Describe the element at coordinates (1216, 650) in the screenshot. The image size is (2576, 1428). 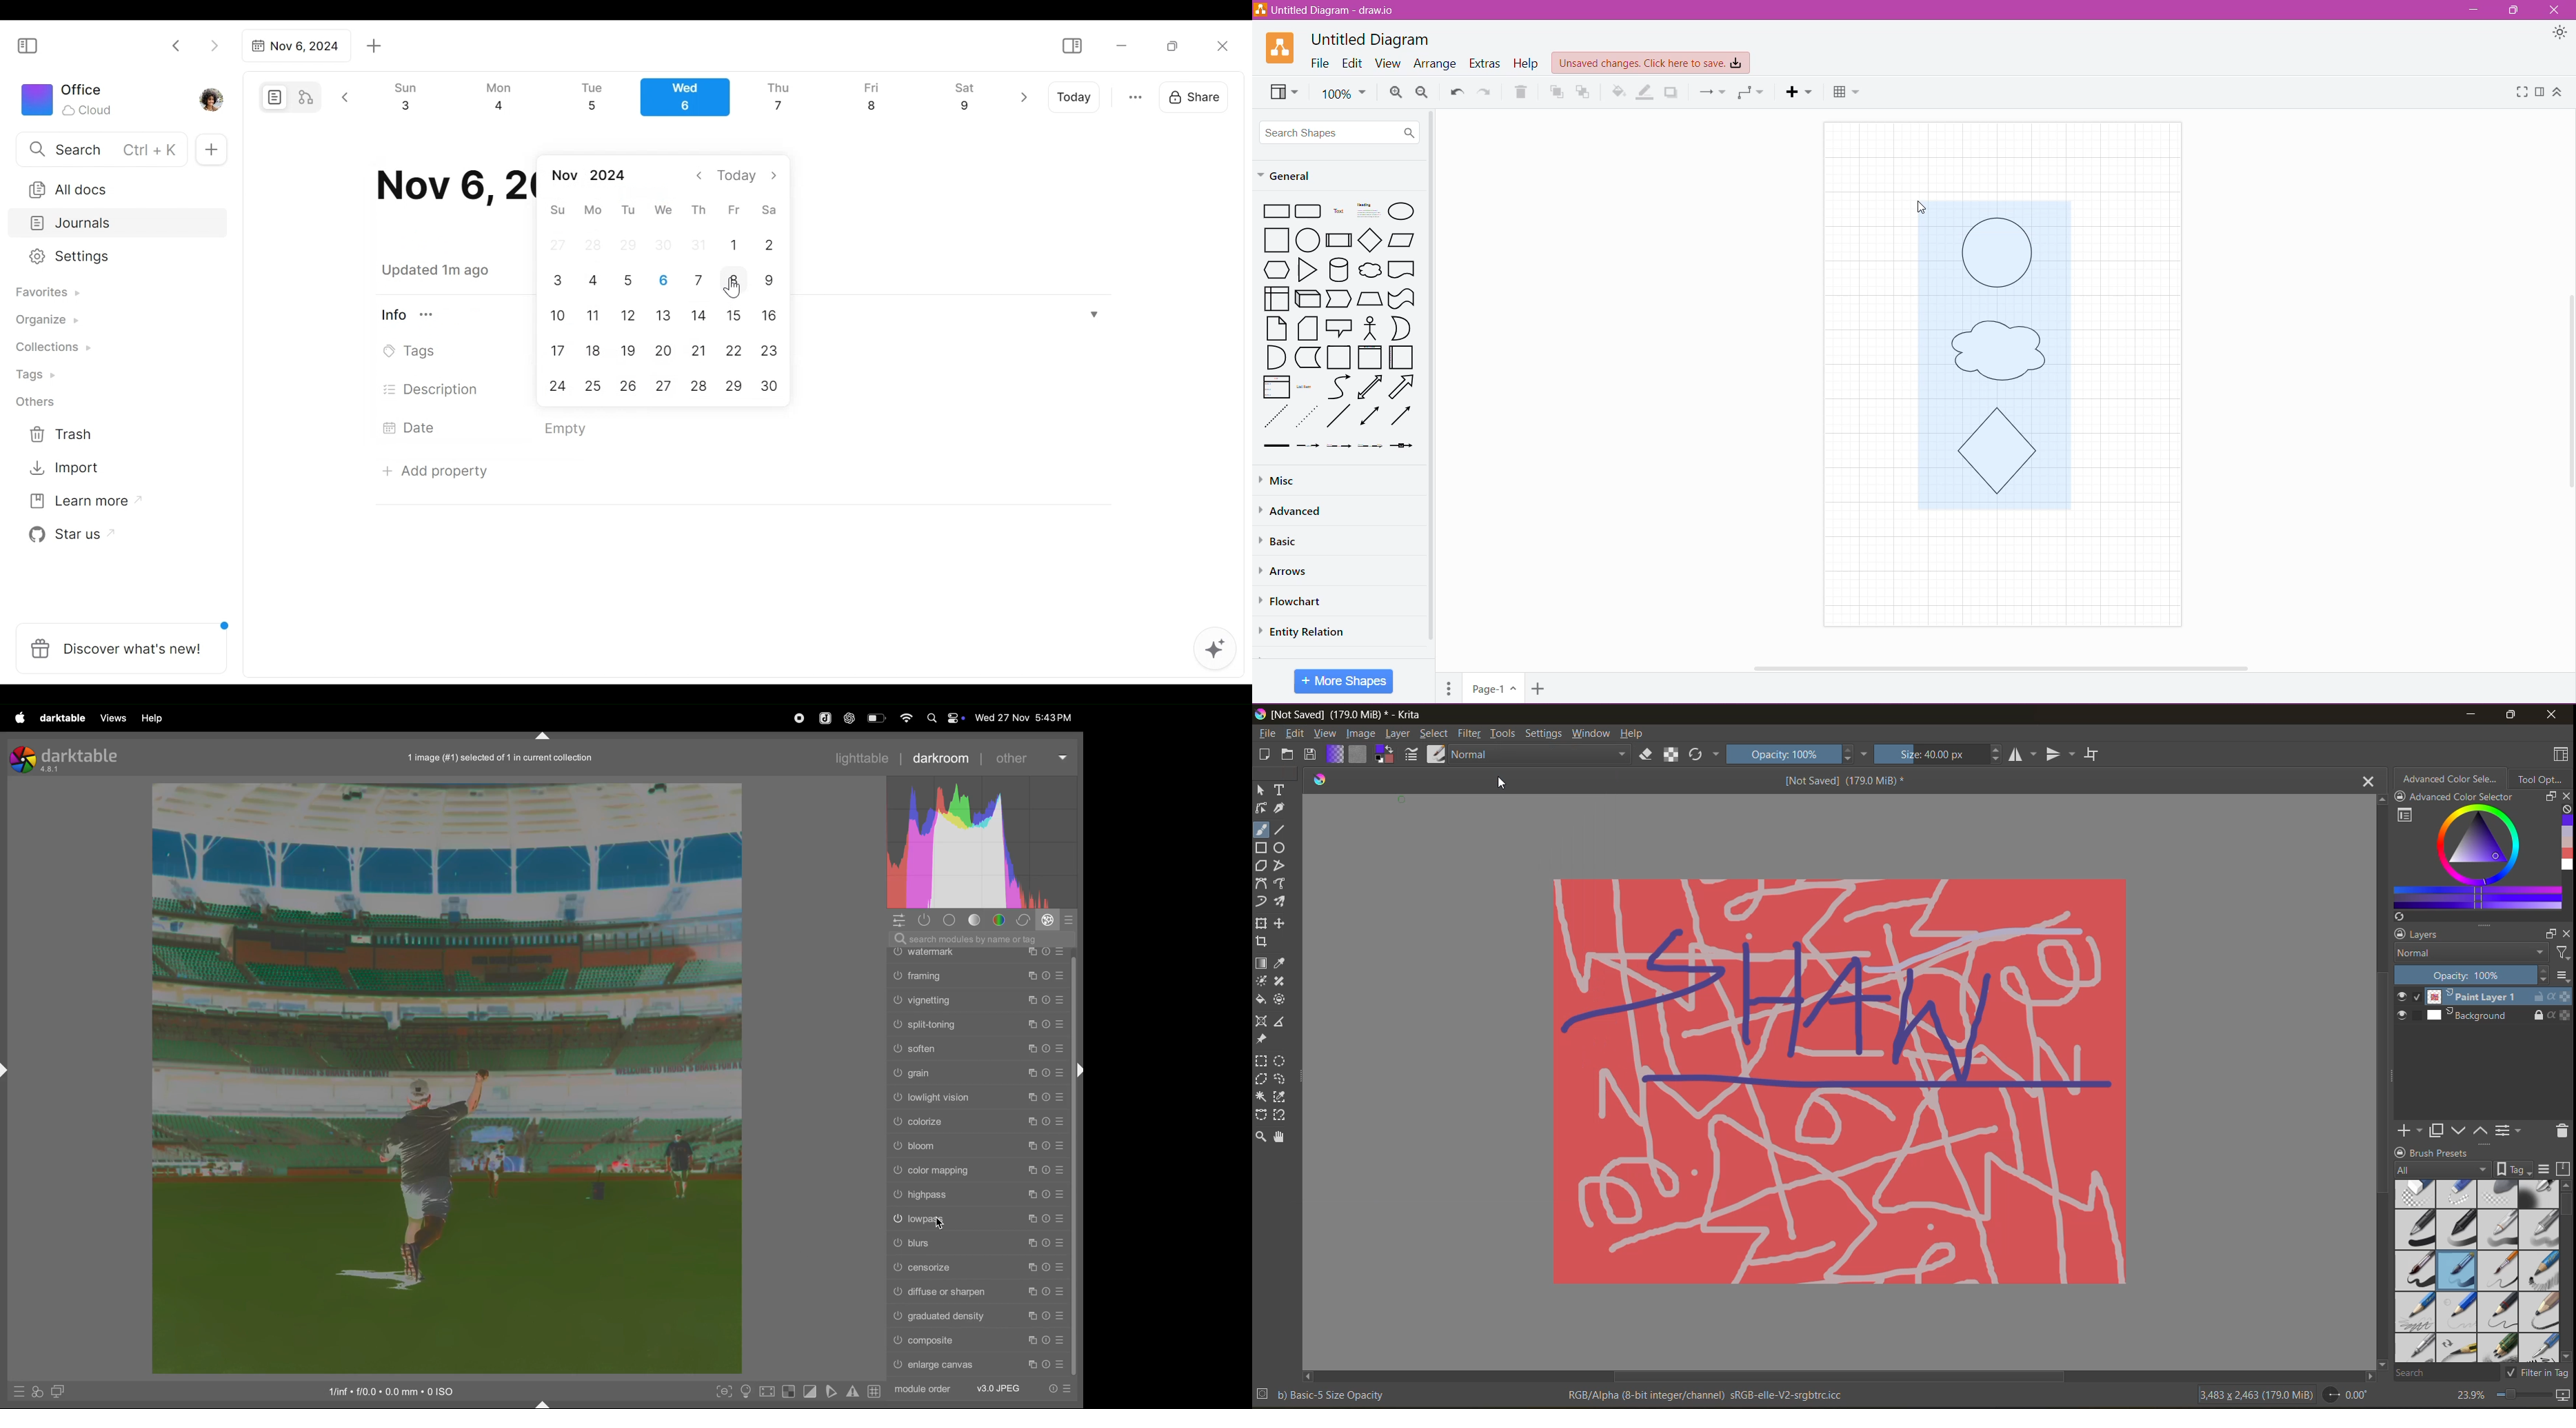
I see `AFFiNE AI` at that location.